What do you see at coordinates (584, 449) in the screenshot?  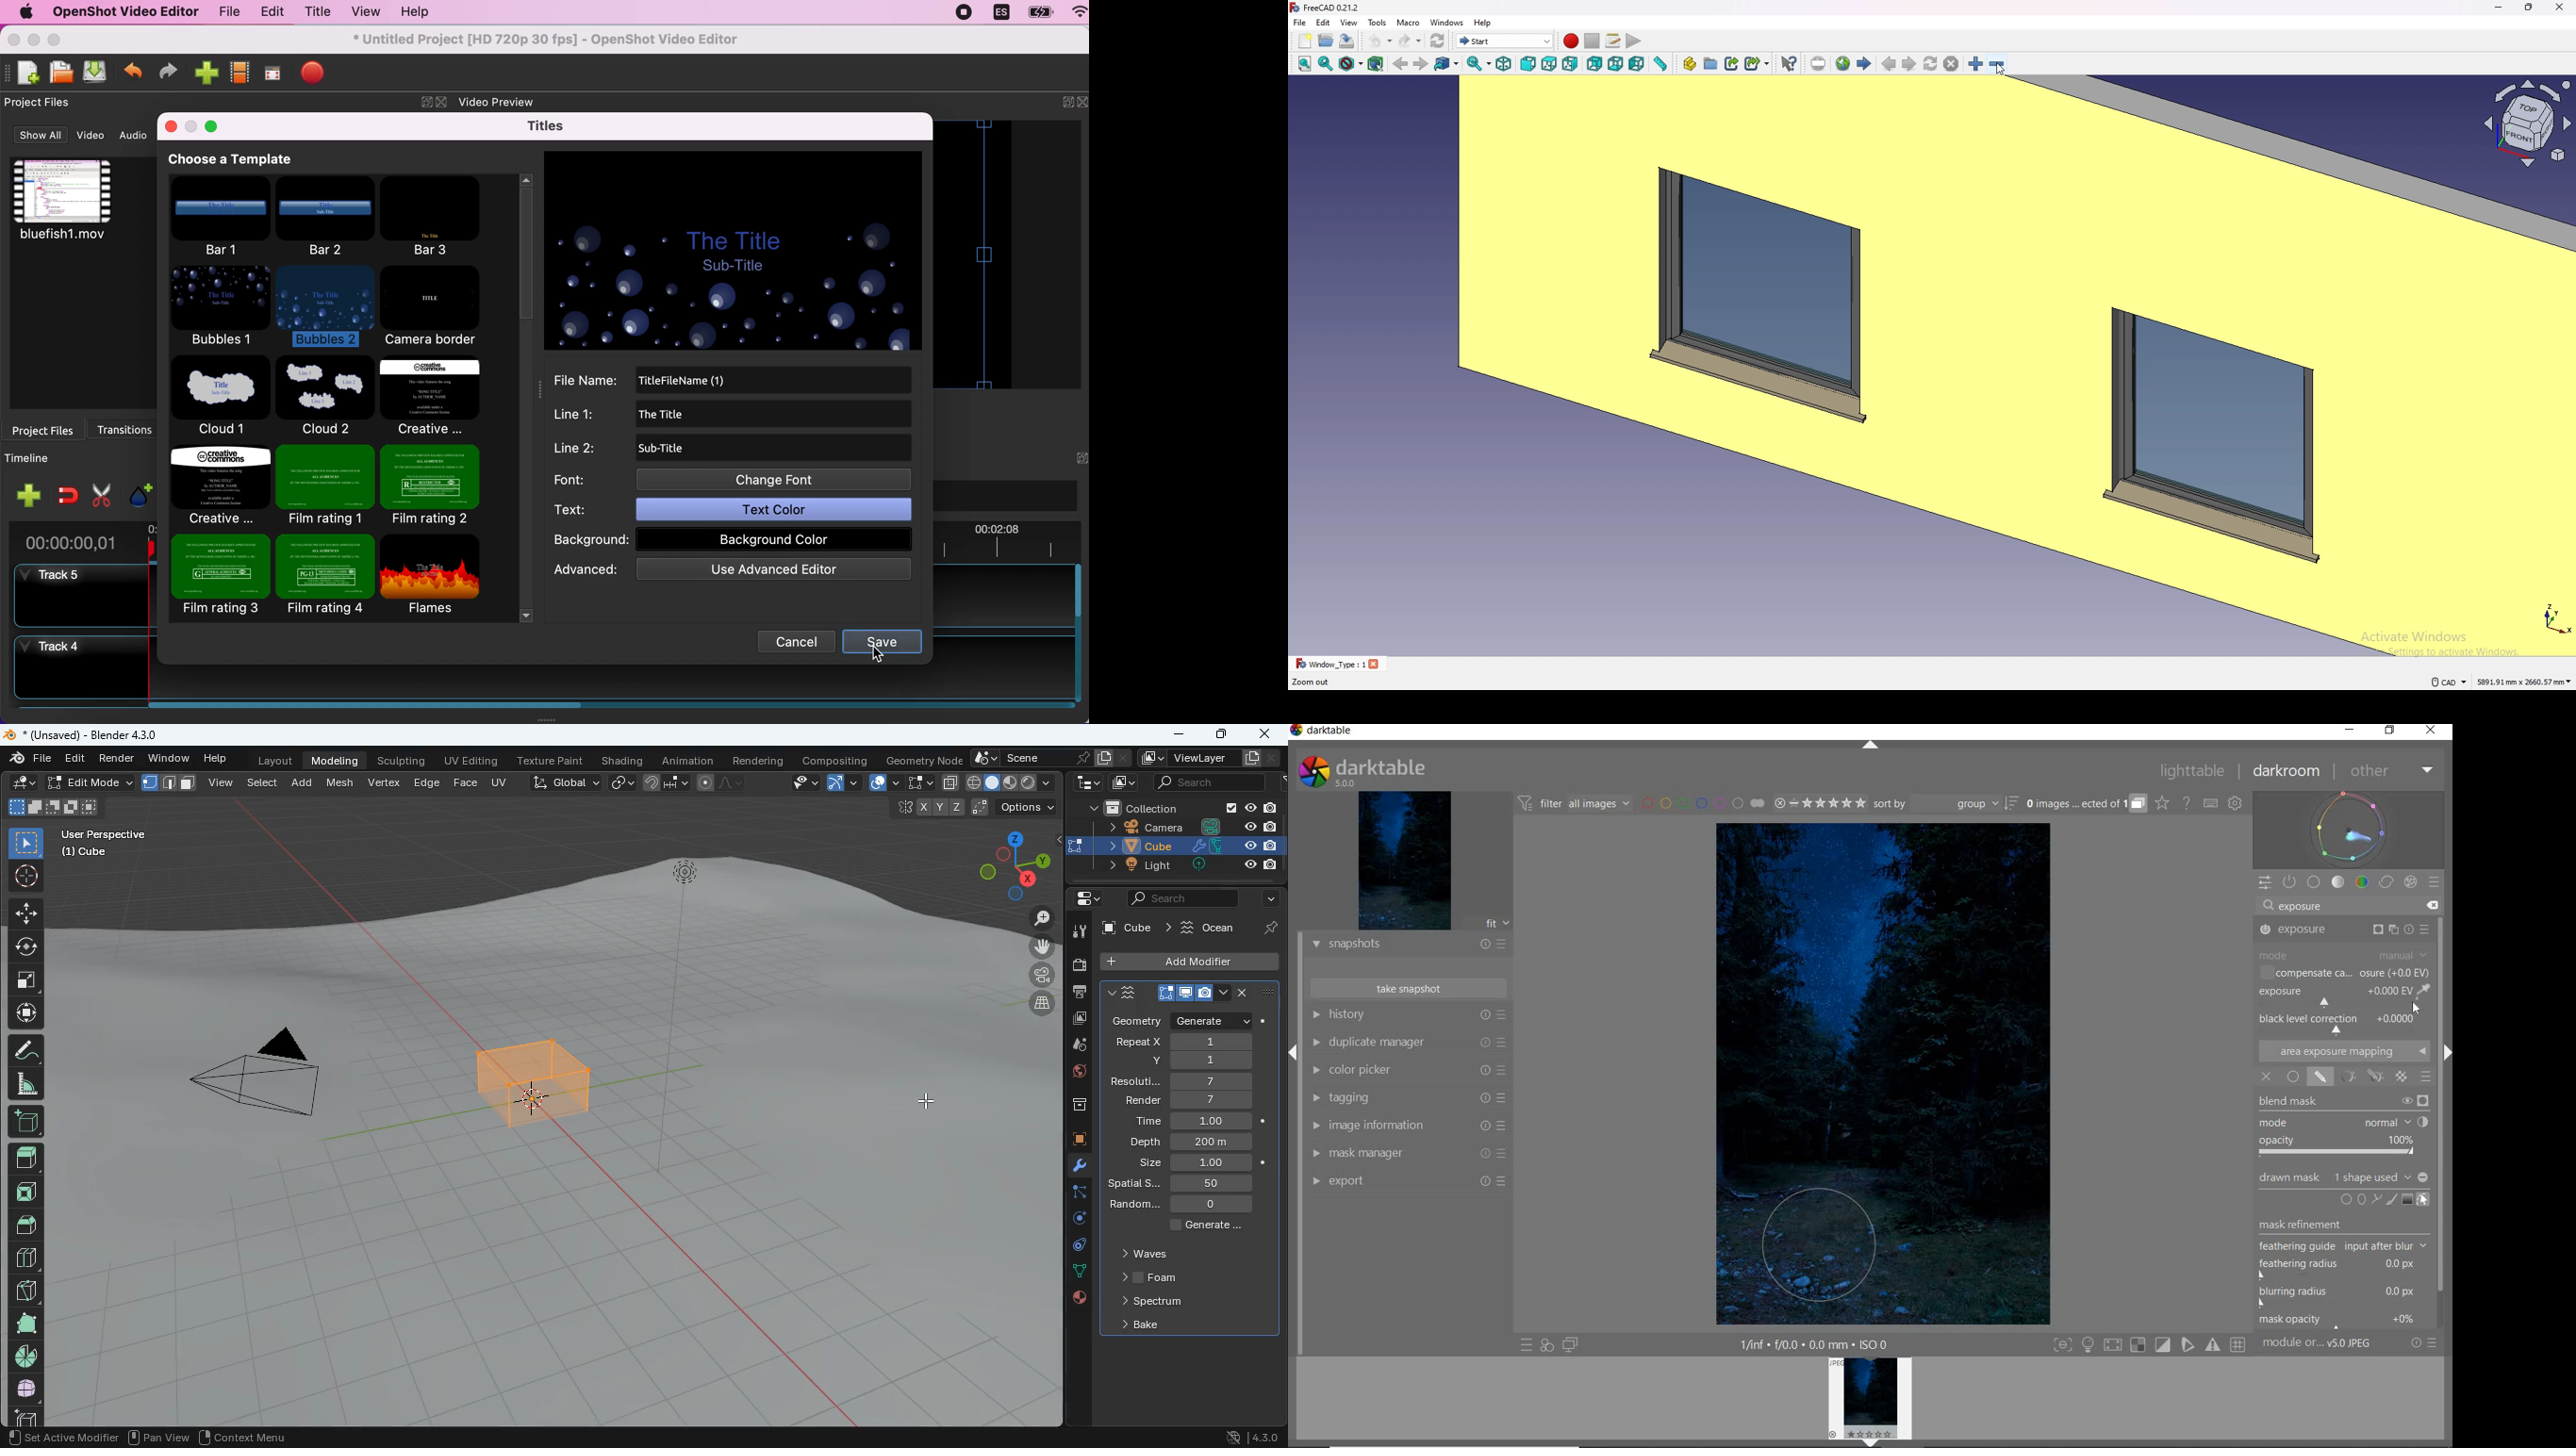 I see `line 2:` at bounding box center [584, 449].